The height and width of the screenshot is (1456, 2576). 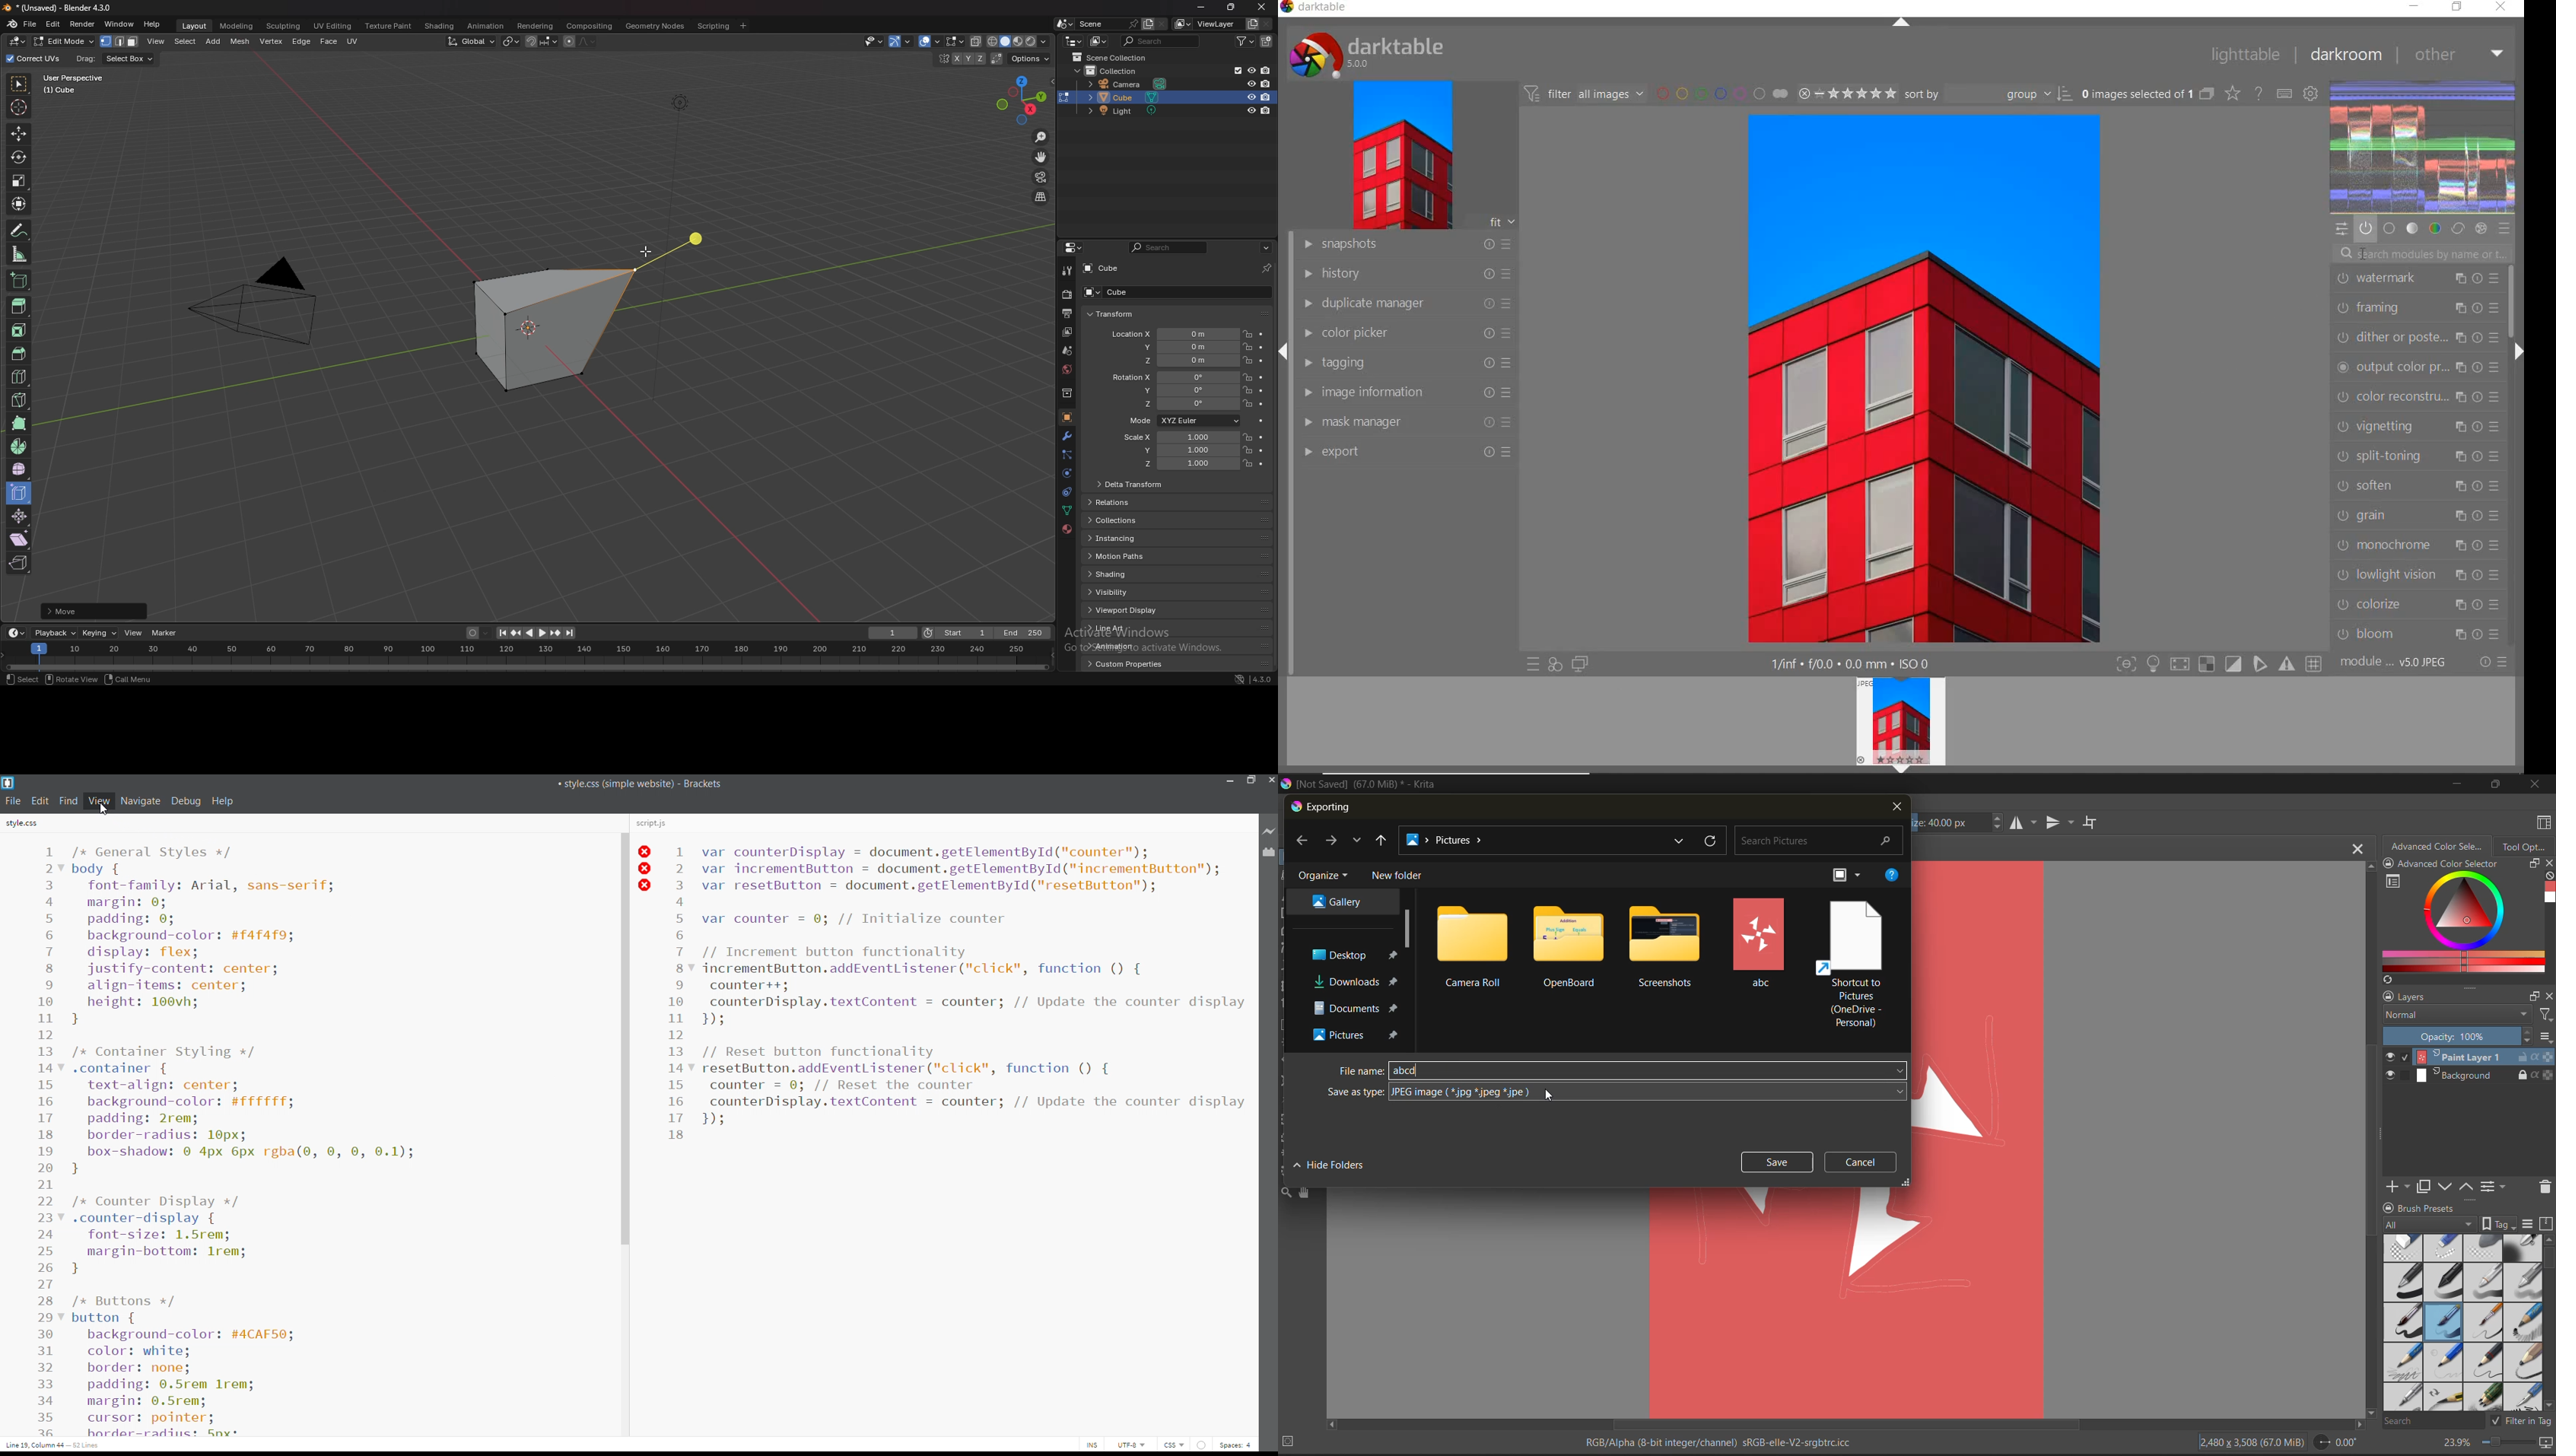 What do you see at coordinates (2463, 923) in the screenshot?
I see `advanced color selector` at bounding box center [2463, 923].